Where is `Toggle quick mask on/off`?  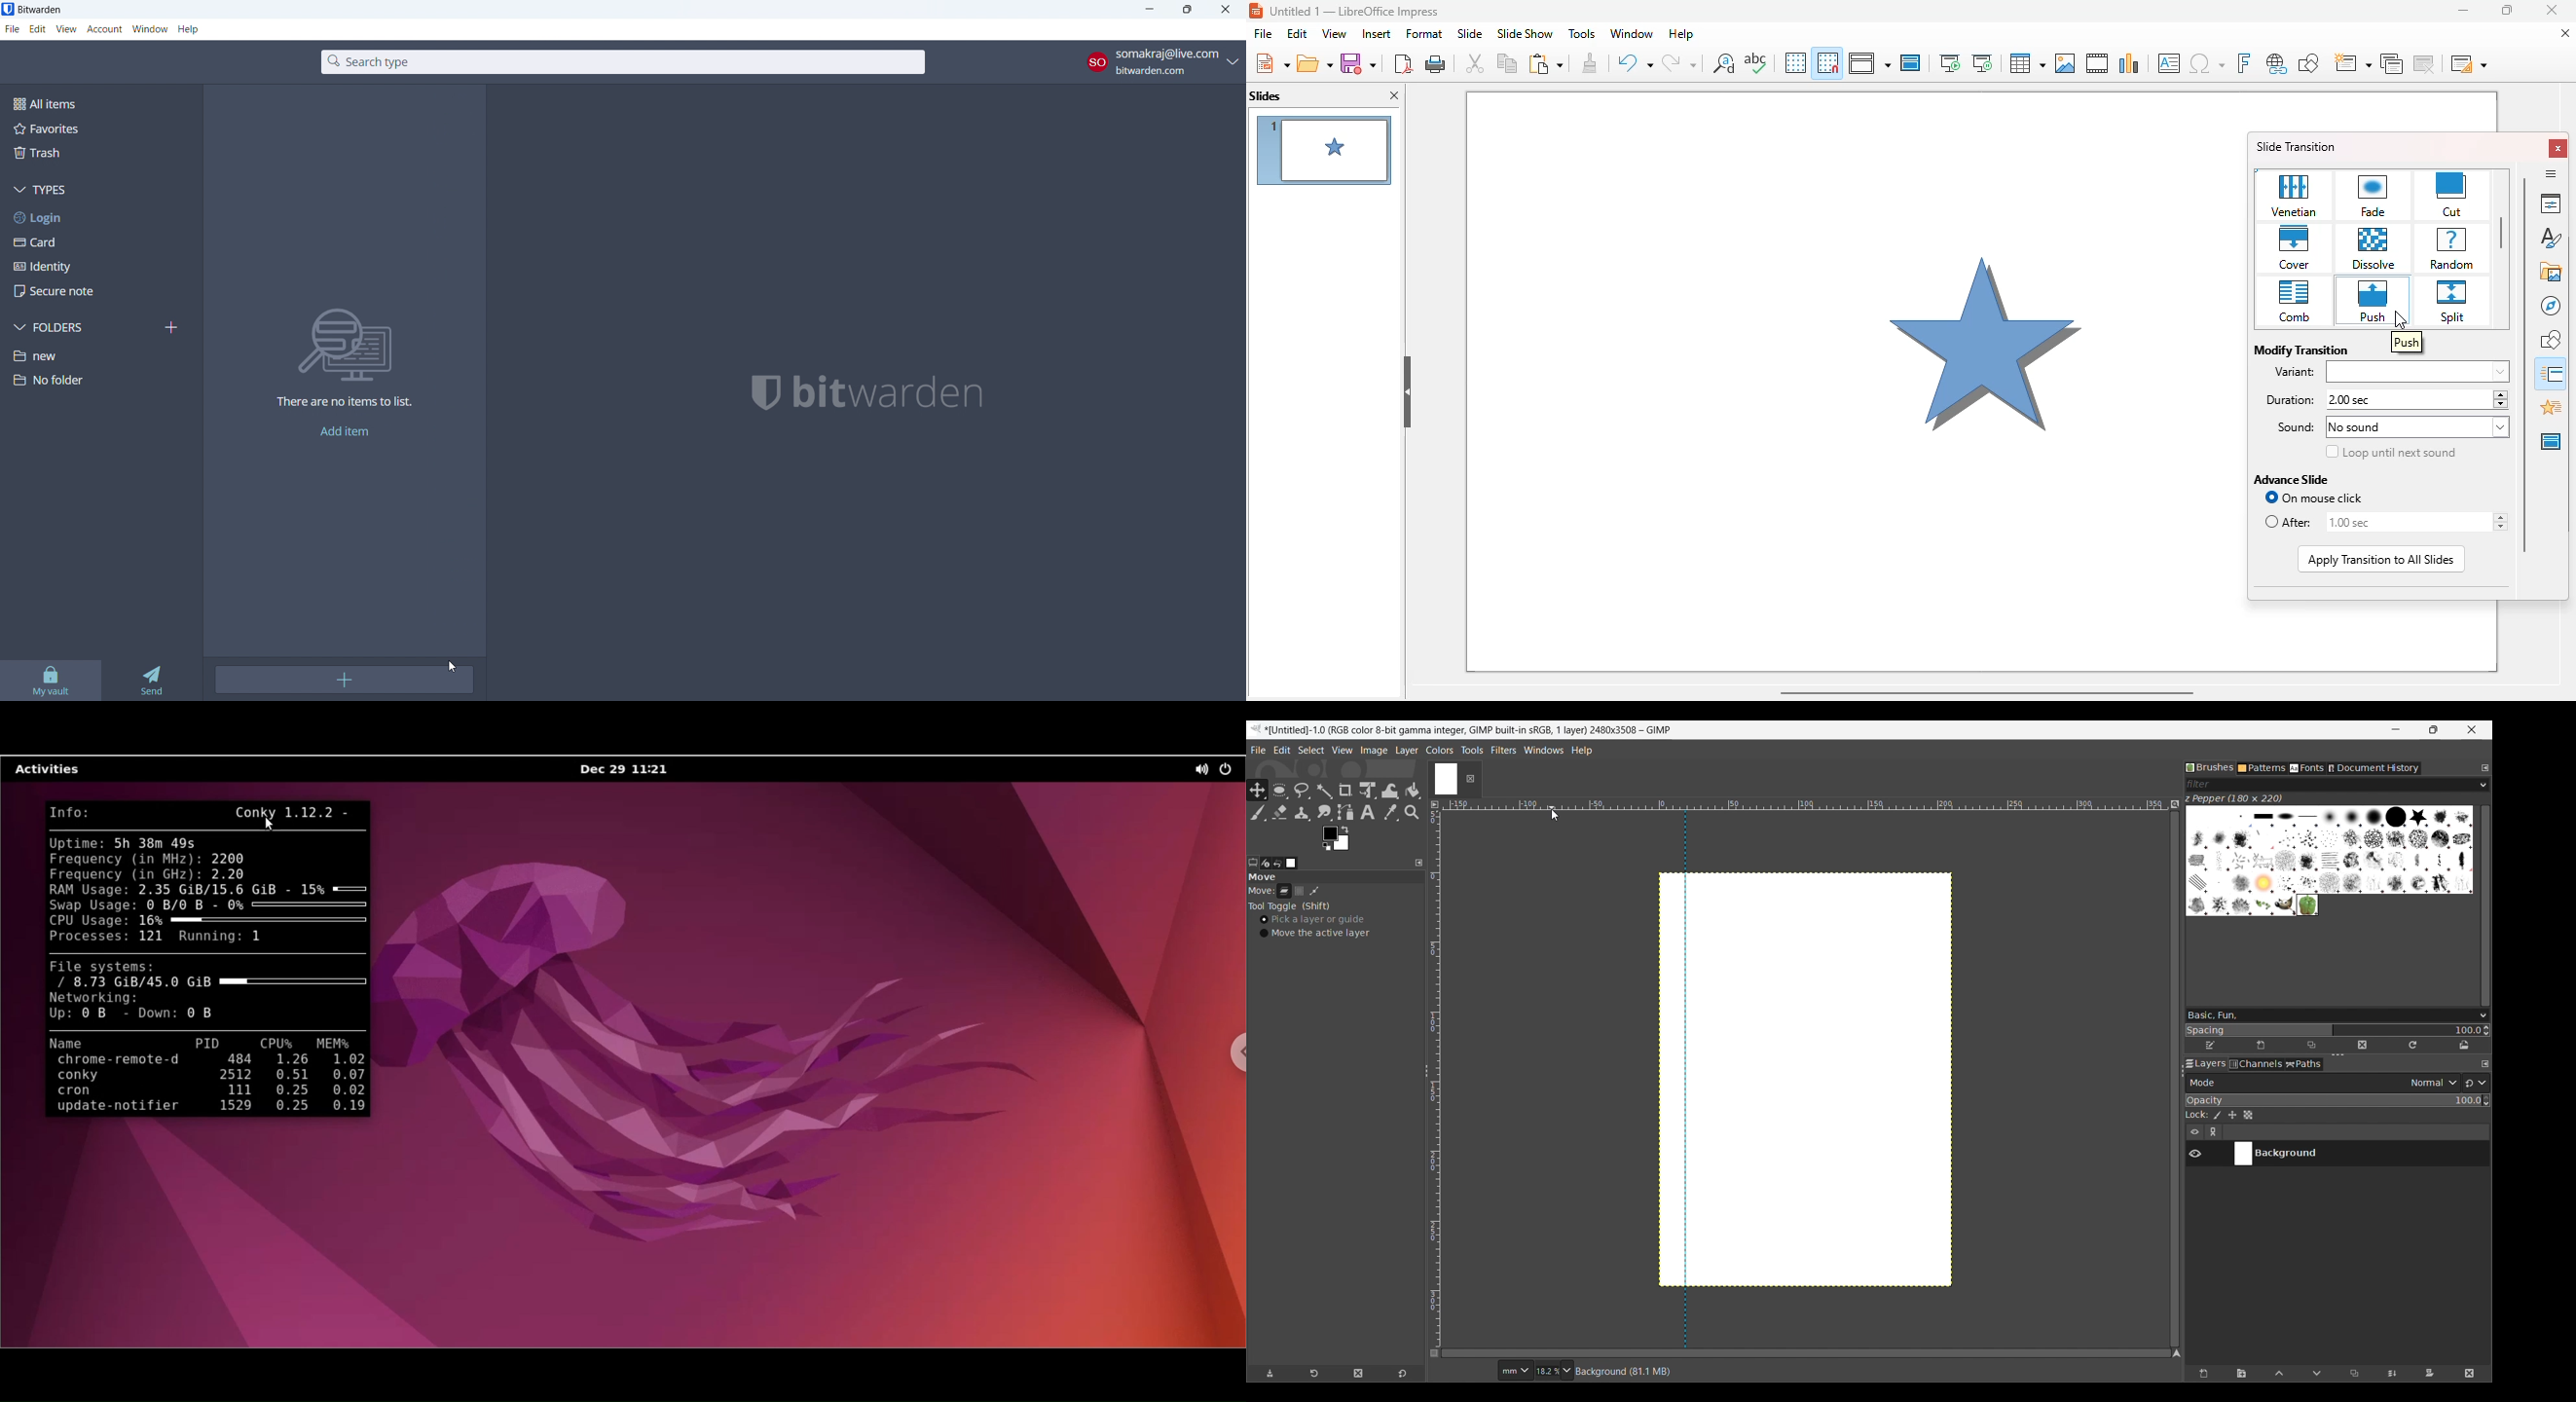 Toggle quick mask on/off is located at coordinates (1435, 1354).